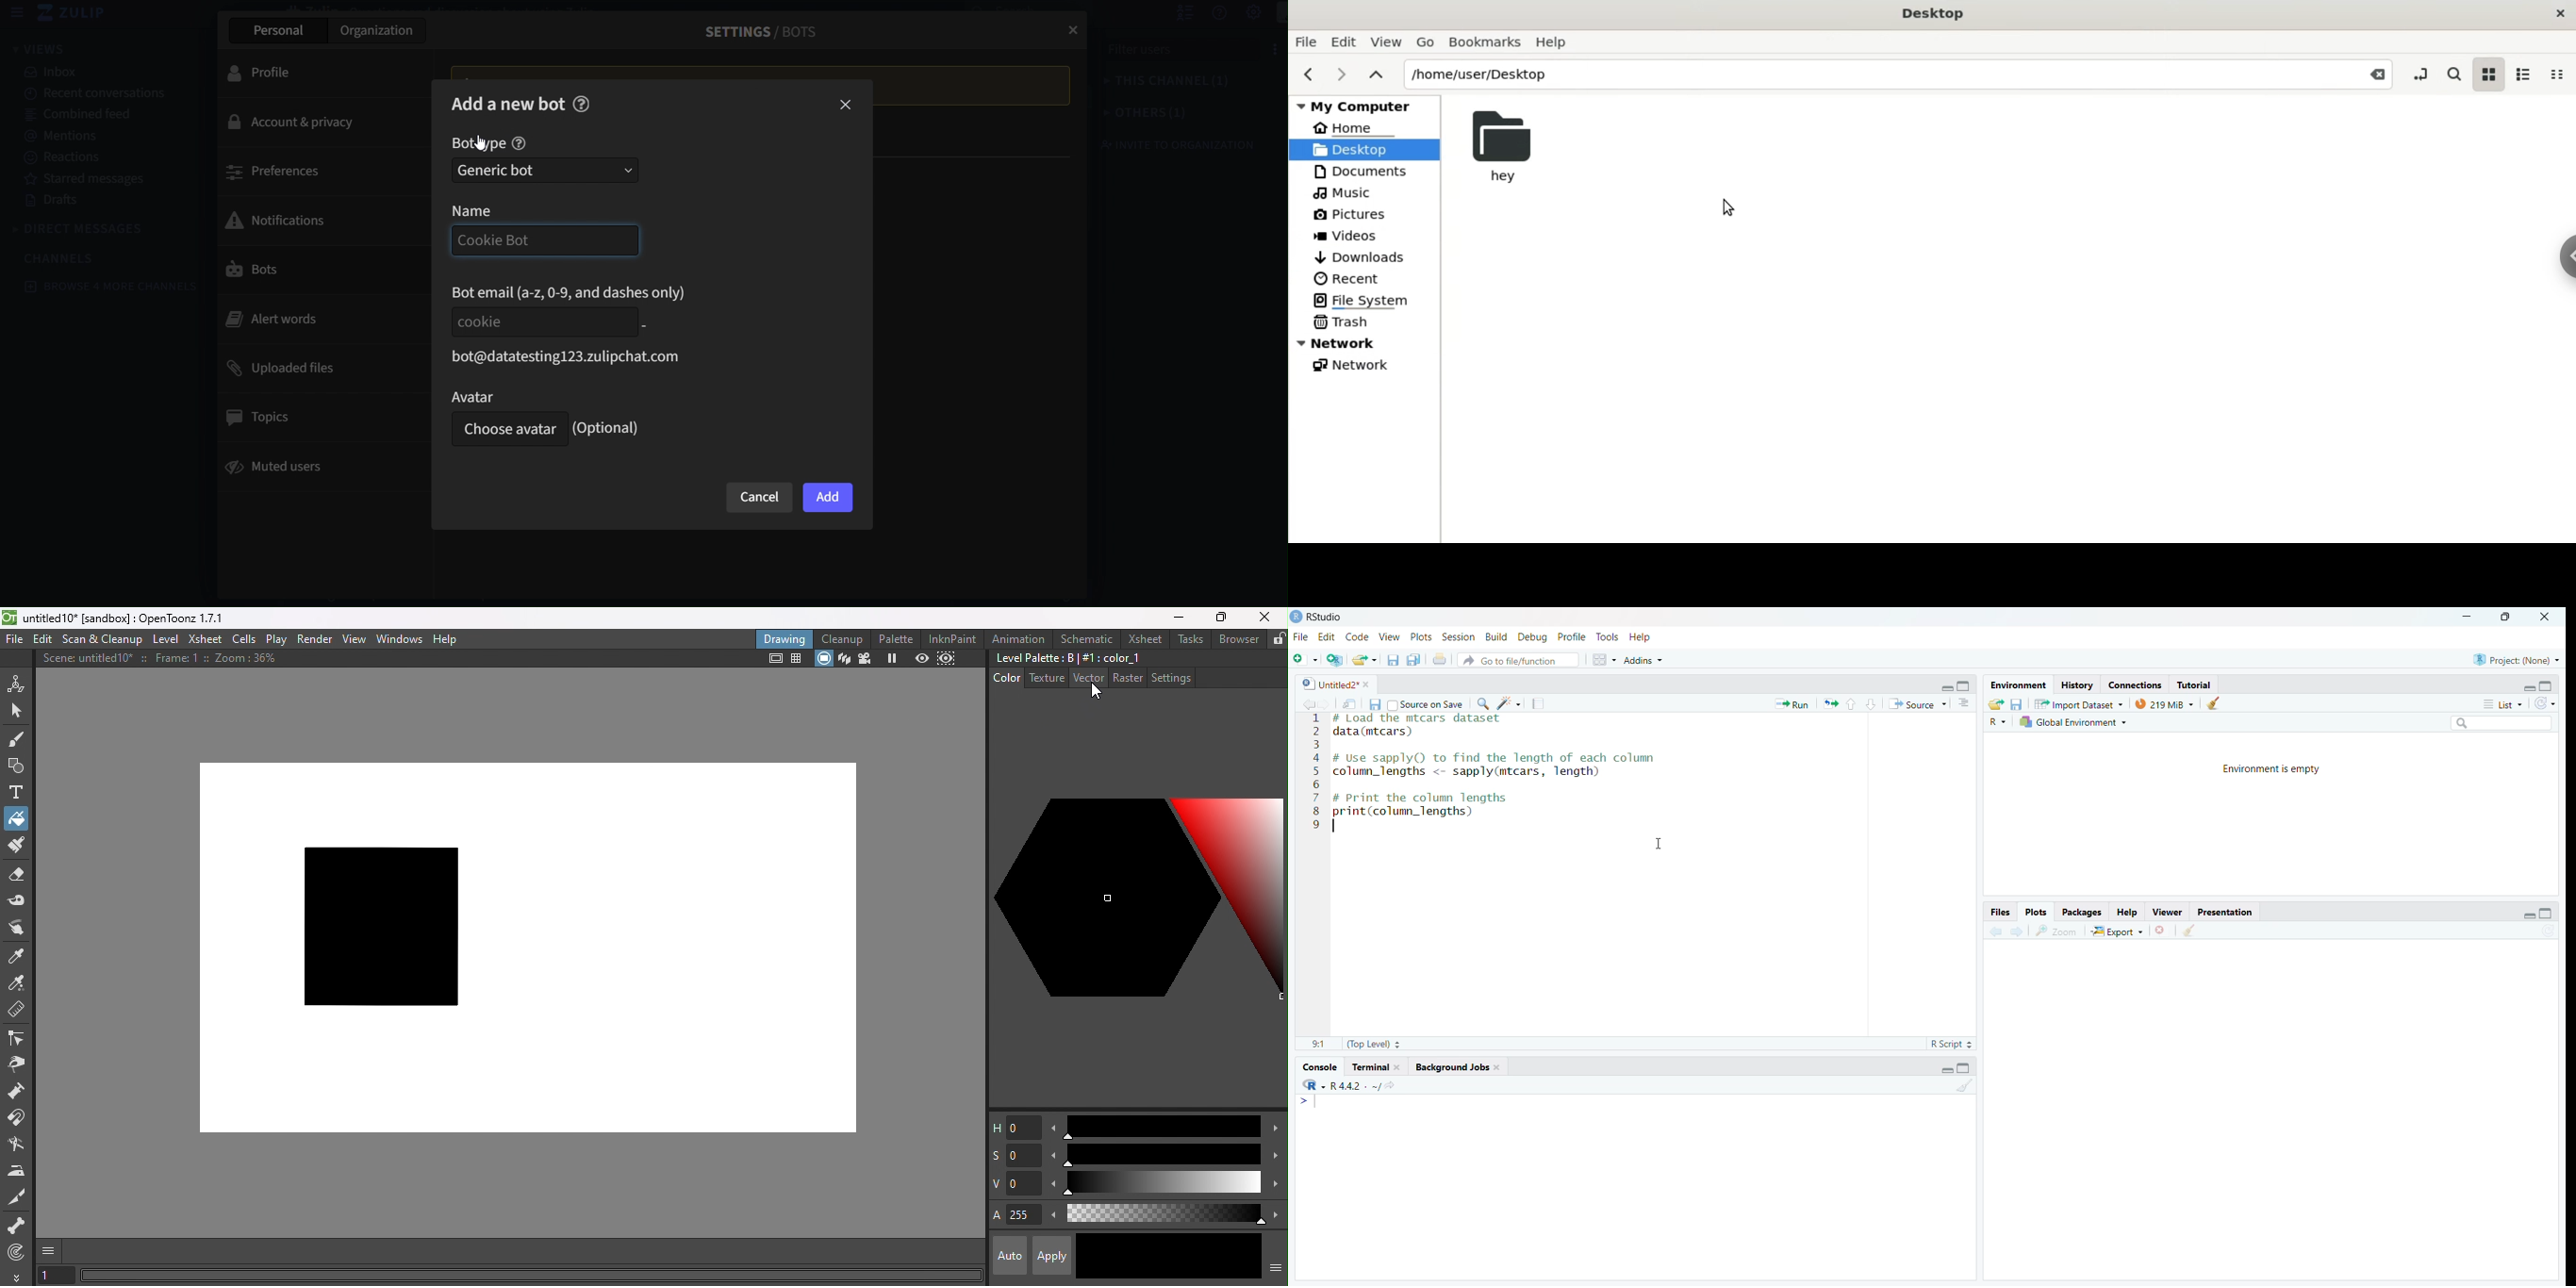 The image size is (2576, 1288). I want to click on Connections, so click(2136, 684).